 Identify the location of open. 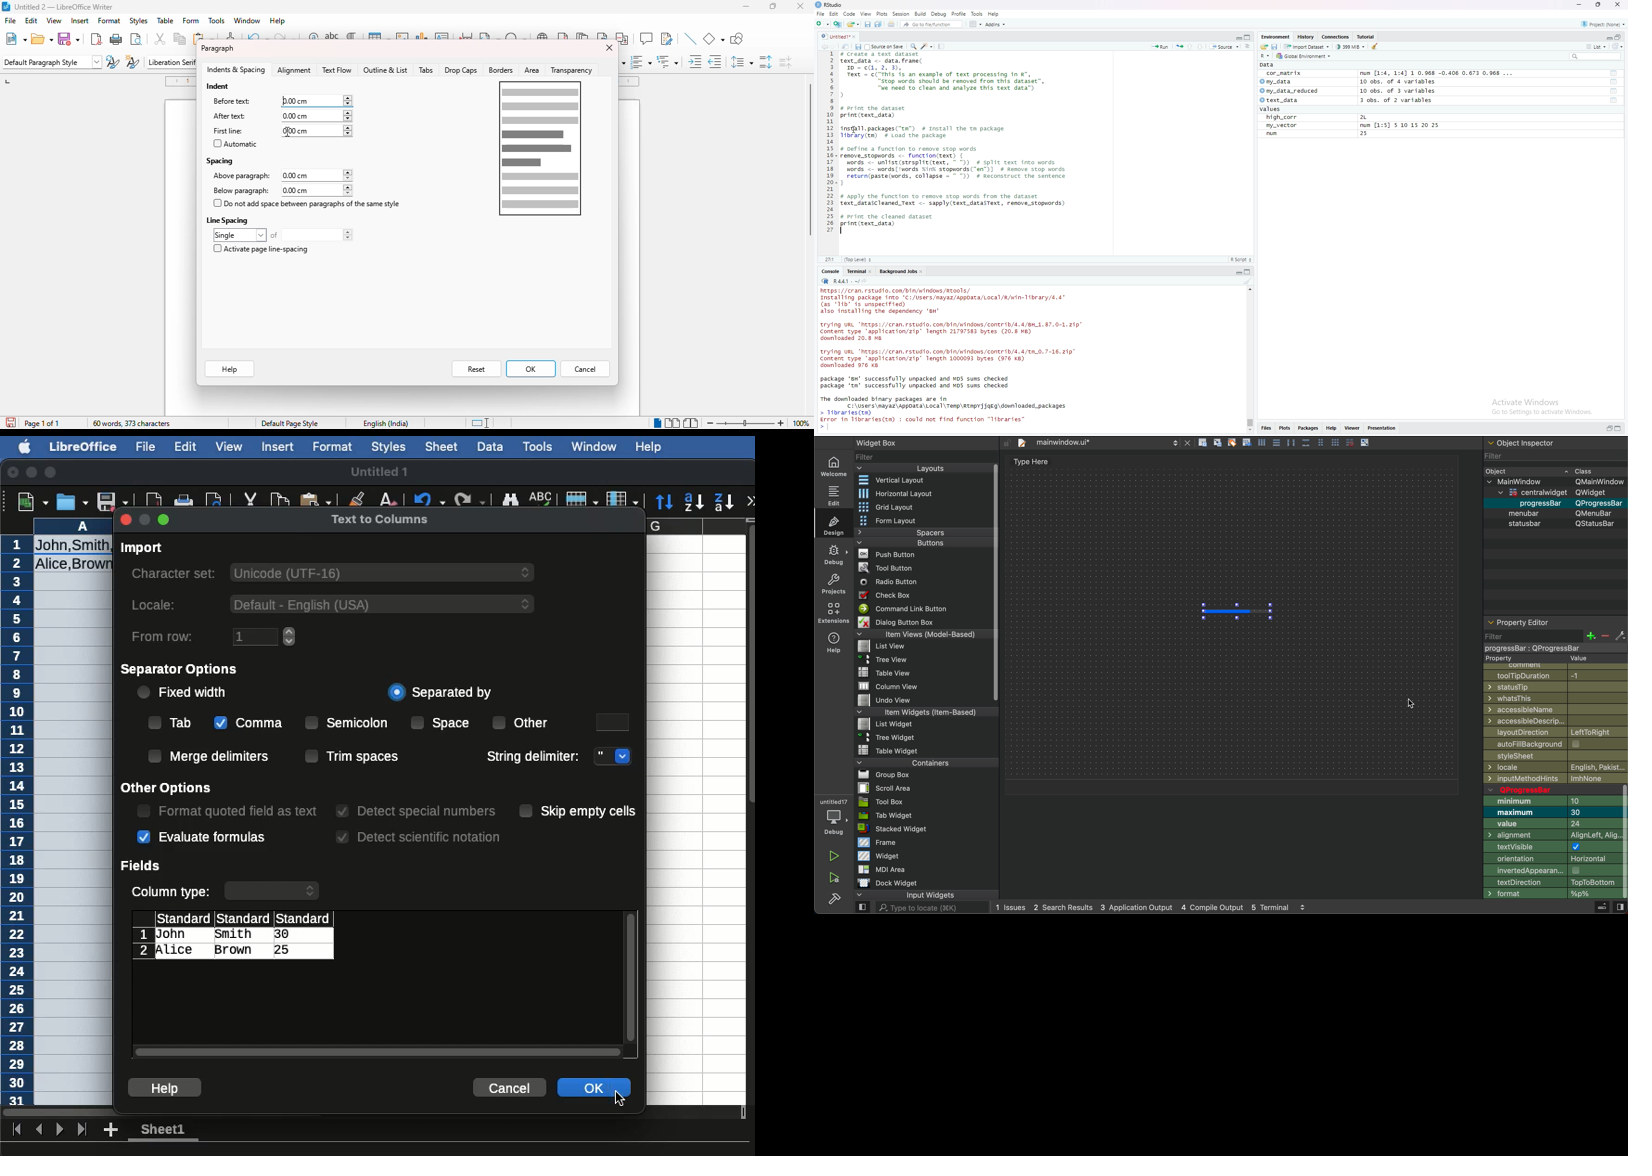
(42, 39).